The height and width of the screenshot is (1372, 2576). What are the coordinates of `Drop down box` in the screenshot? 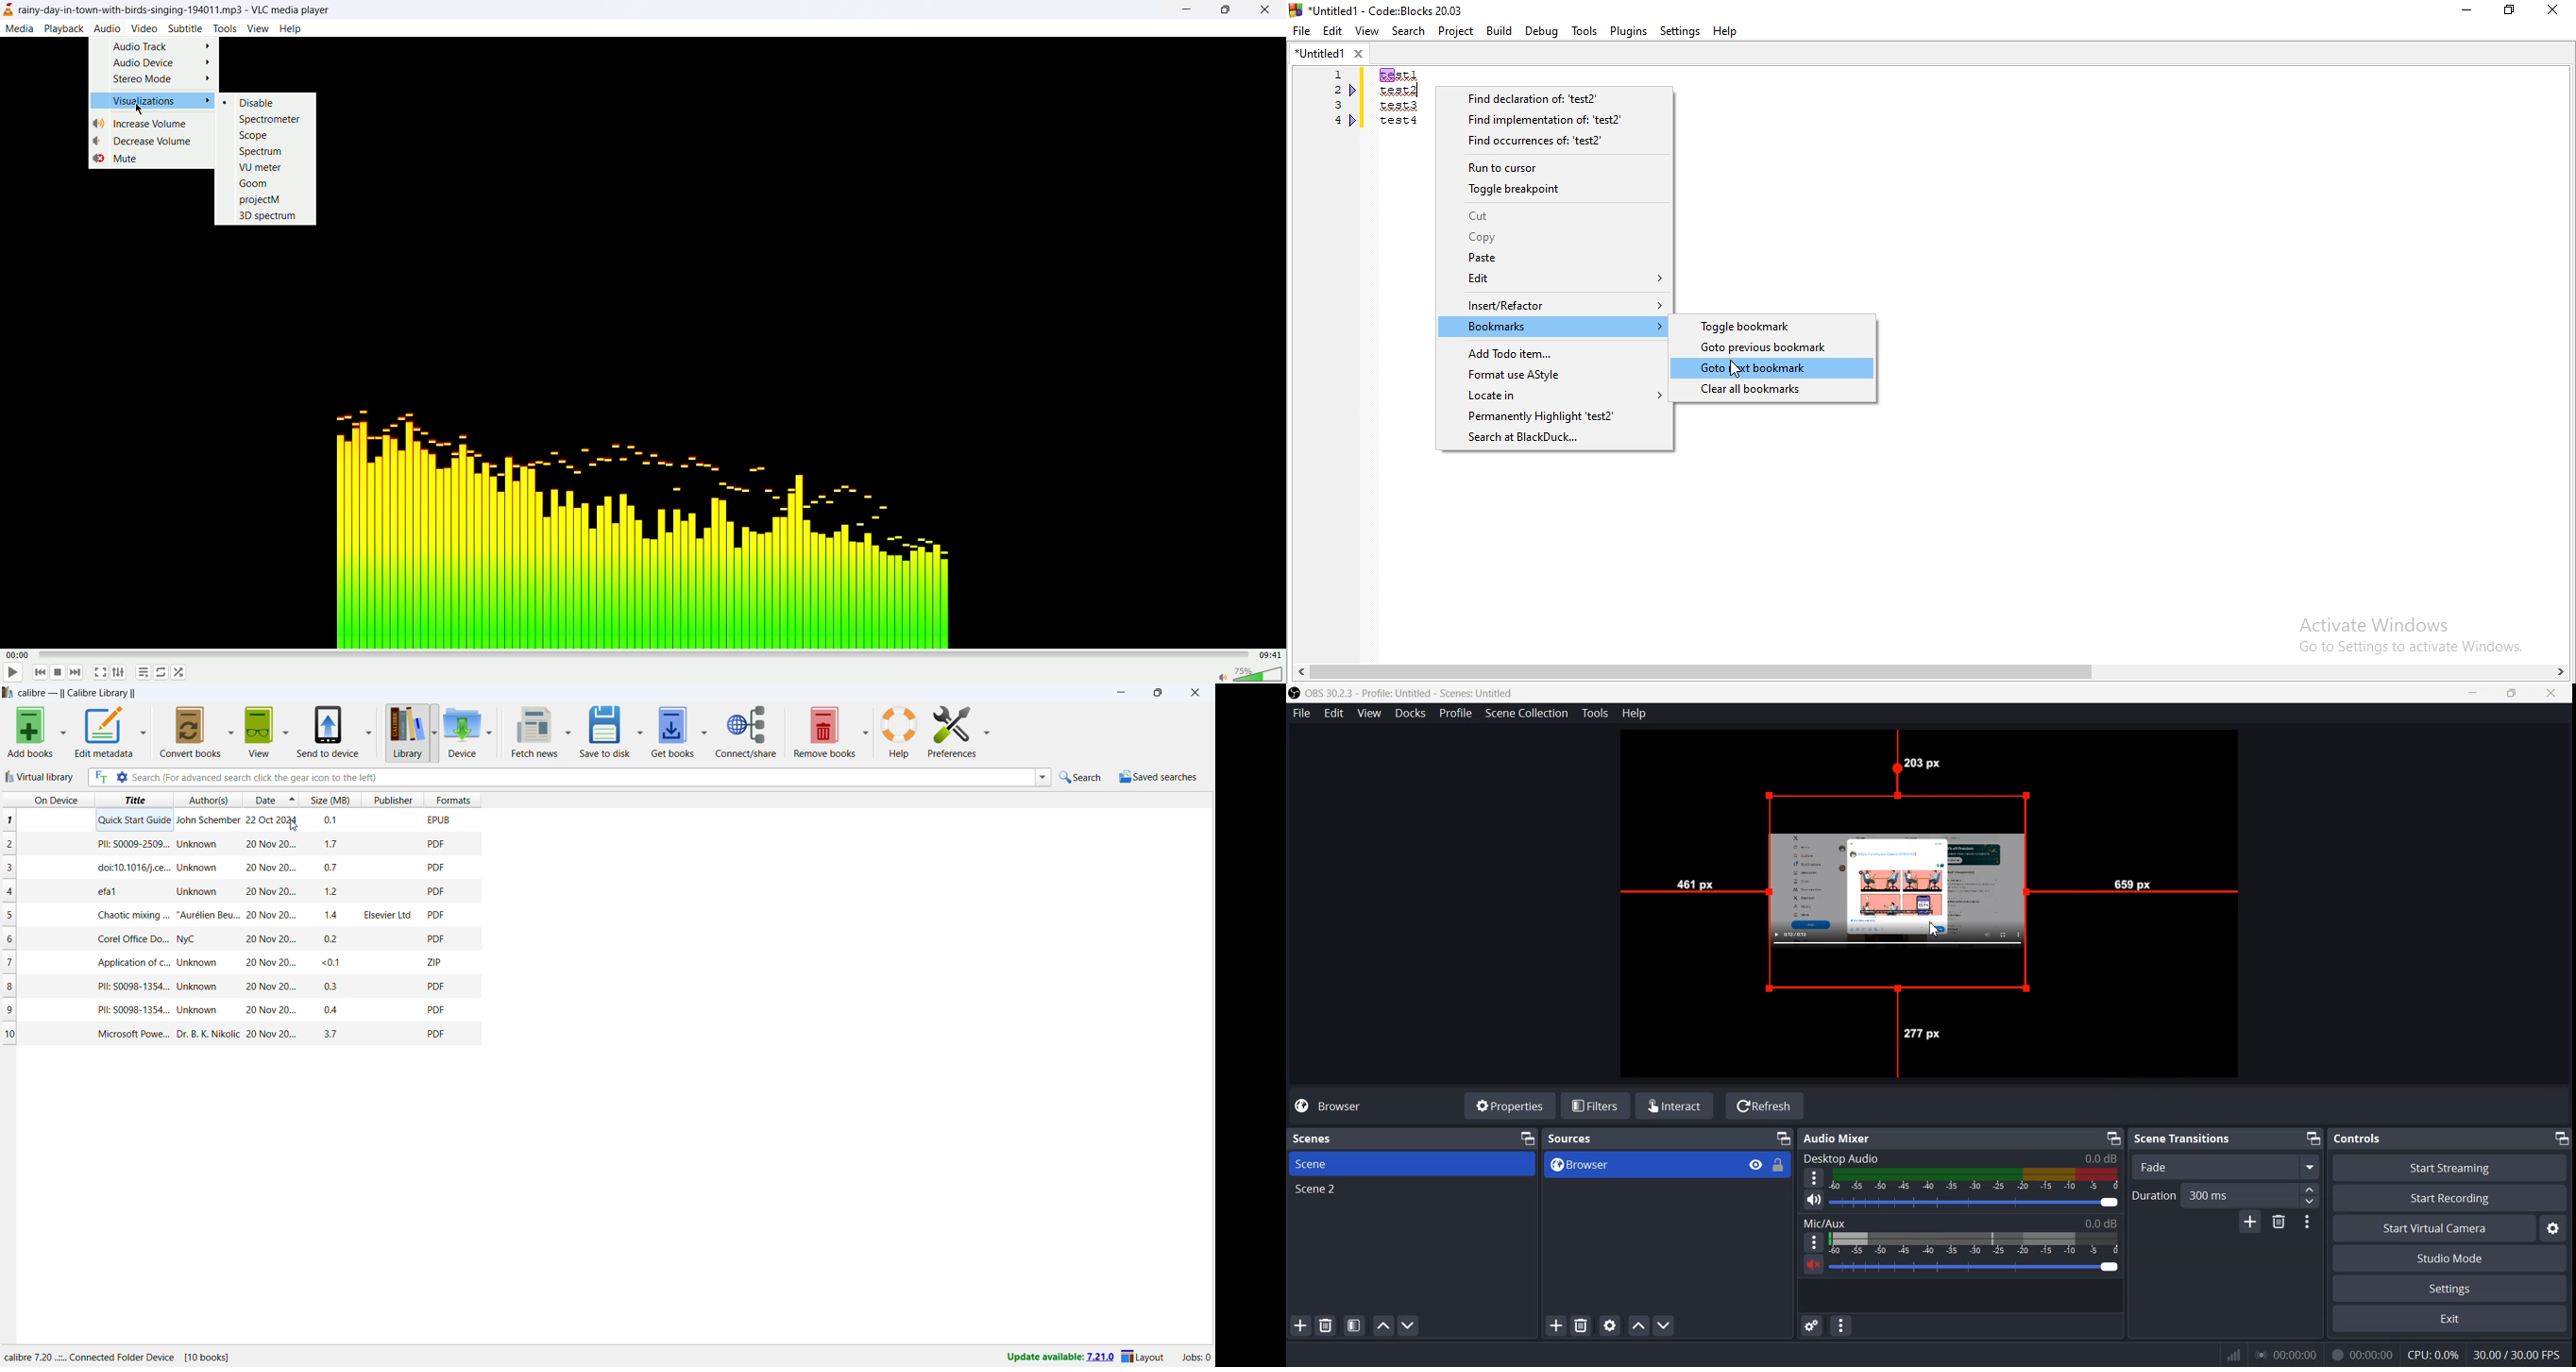 It's located at (2308, 1166).